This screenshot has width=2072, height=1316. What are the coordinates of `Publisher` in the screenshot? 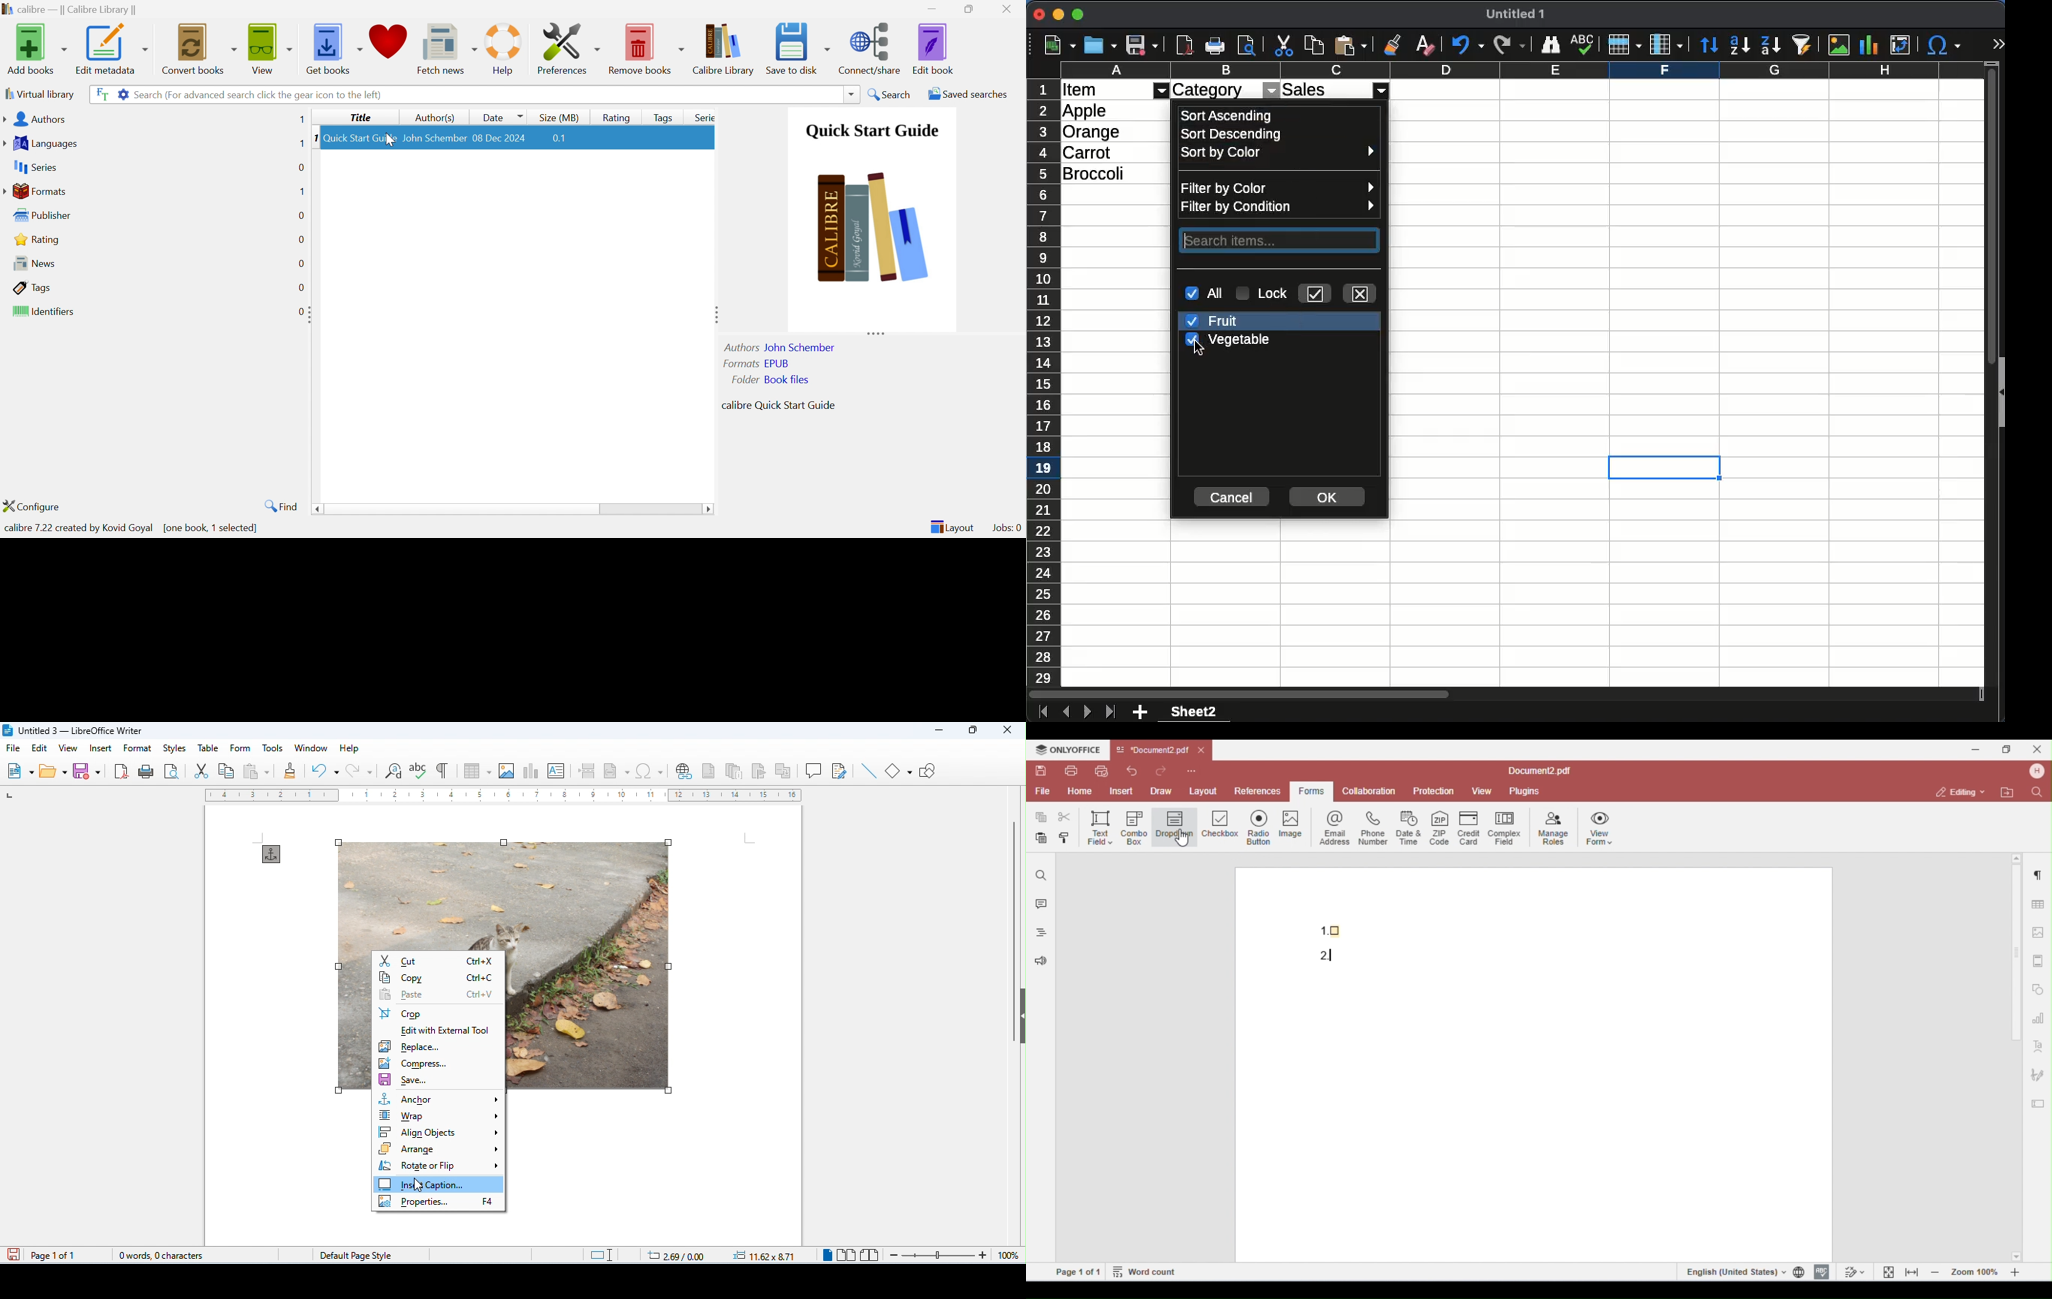 It's located at (41, 214).